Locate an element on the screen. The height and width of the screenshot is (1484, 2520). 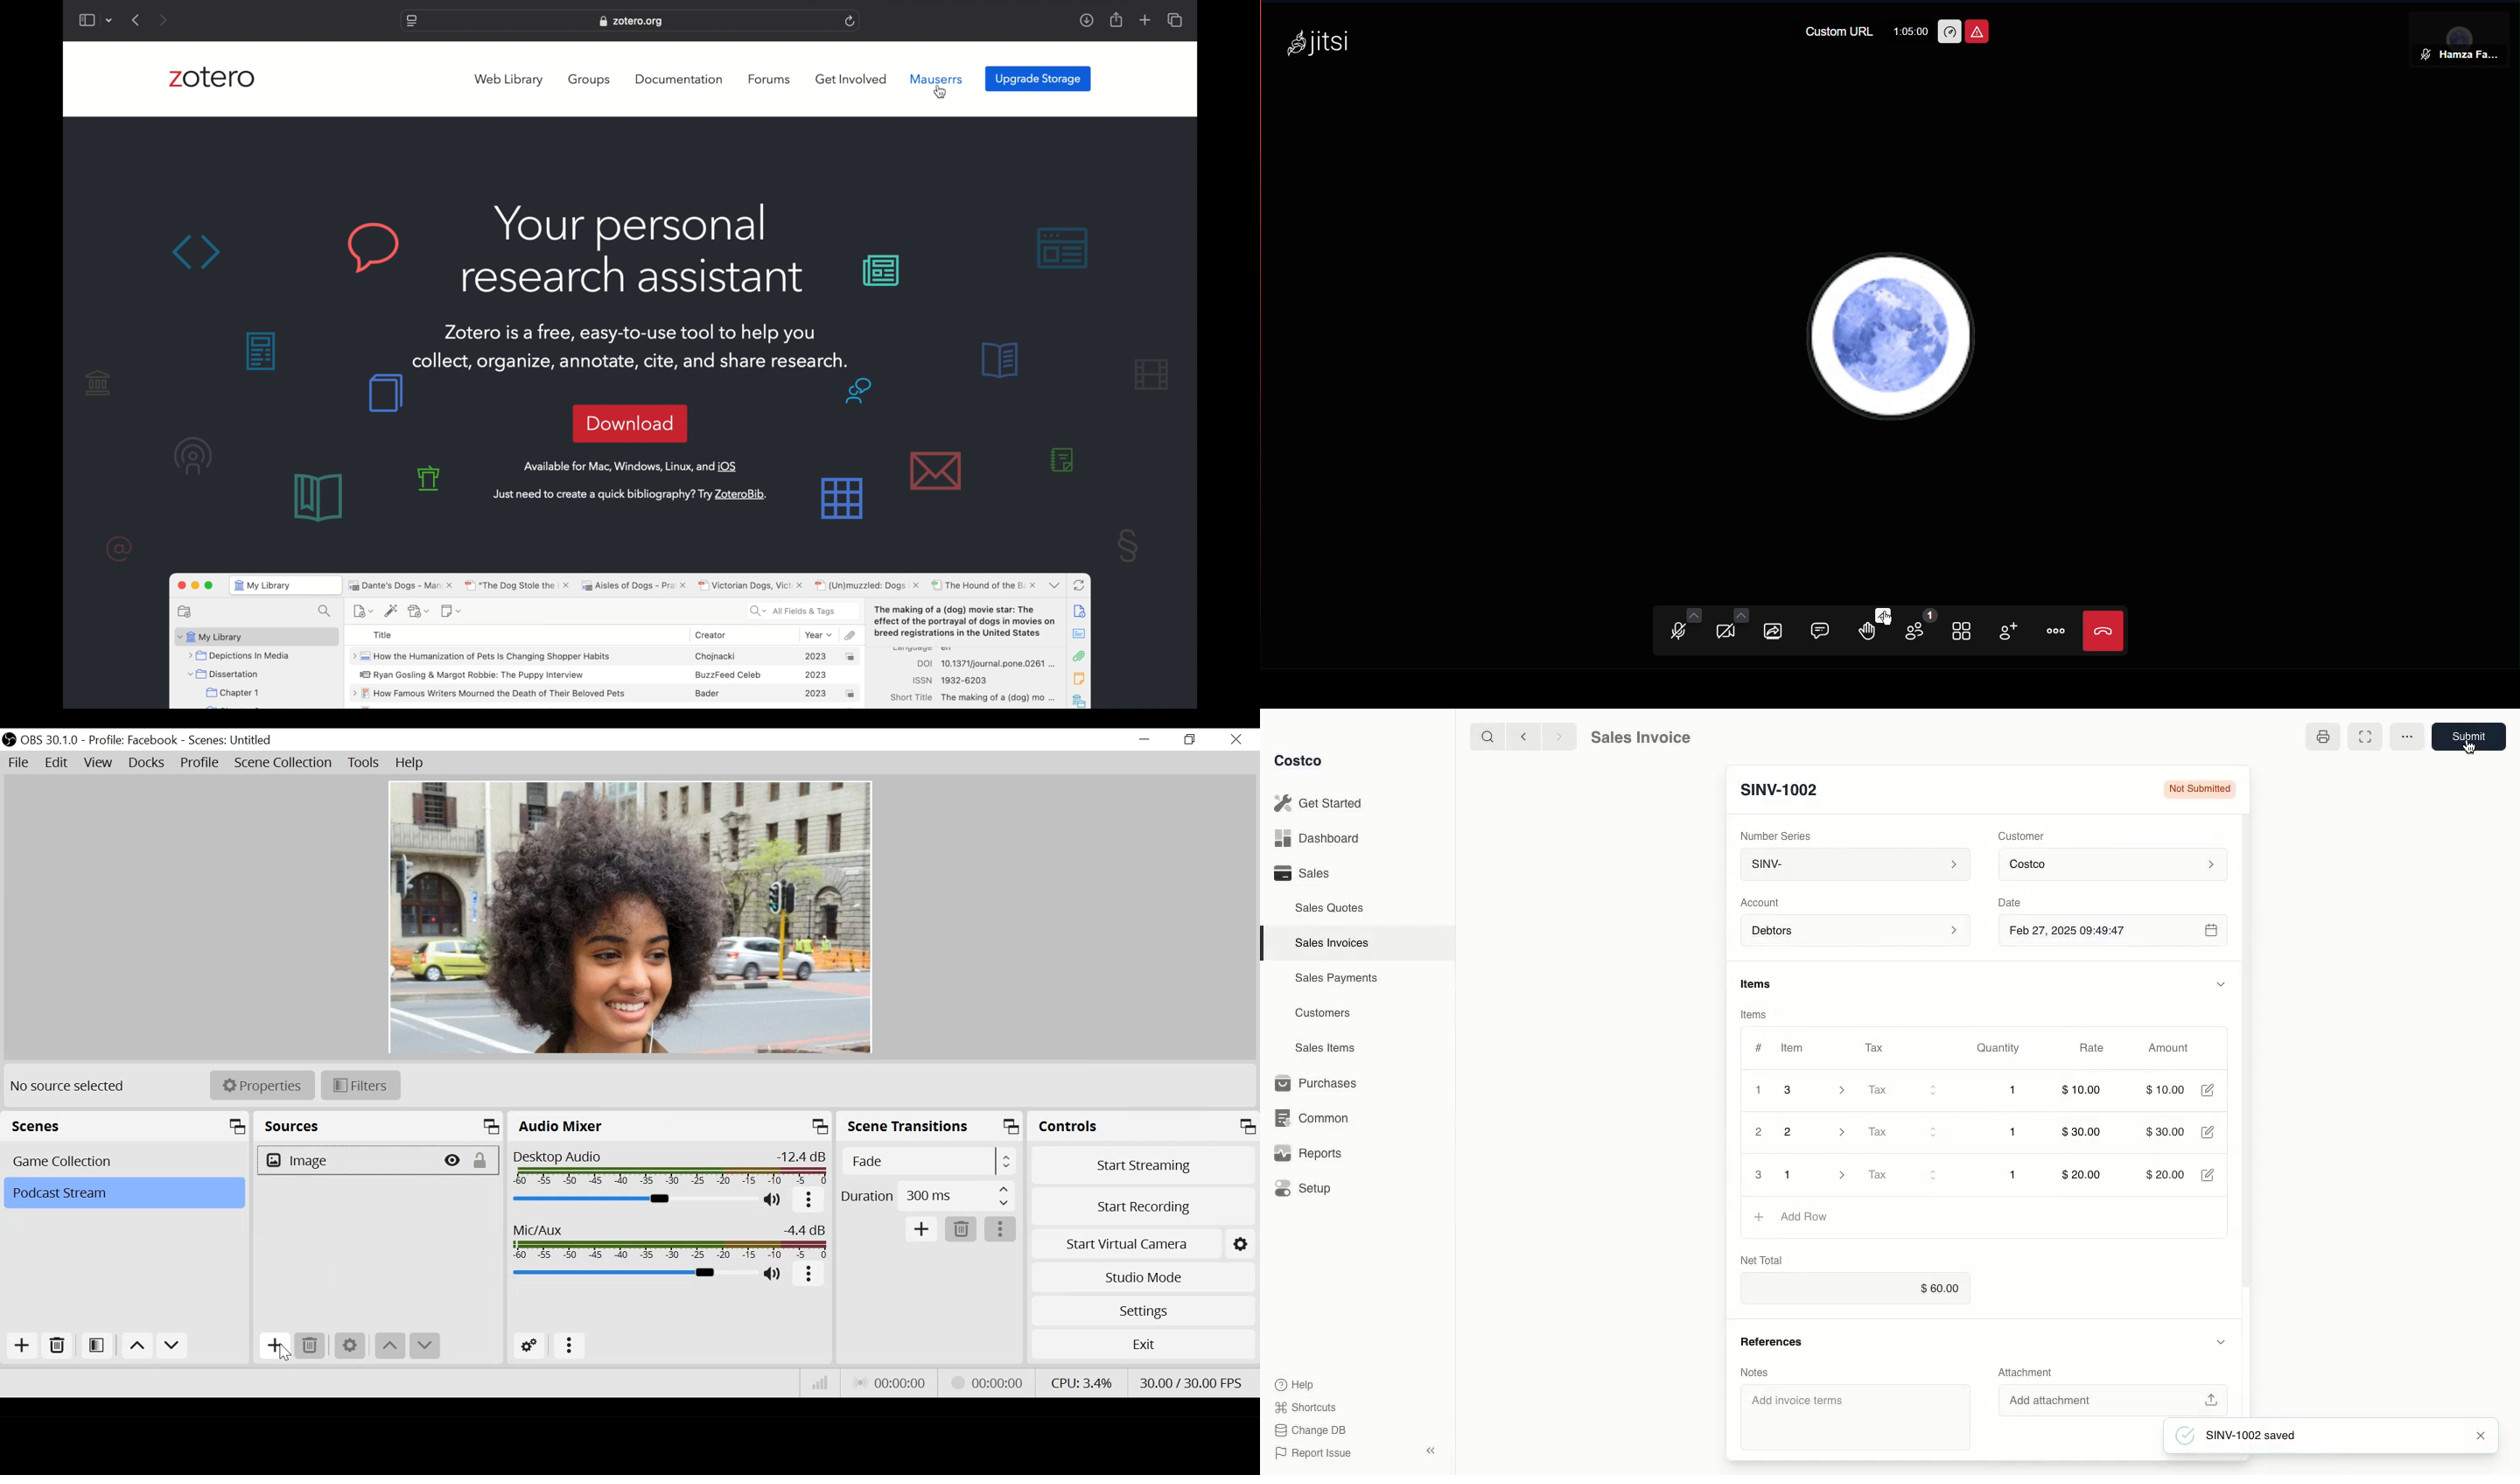
Sales Invoices is located at coordinates (1334, 942).